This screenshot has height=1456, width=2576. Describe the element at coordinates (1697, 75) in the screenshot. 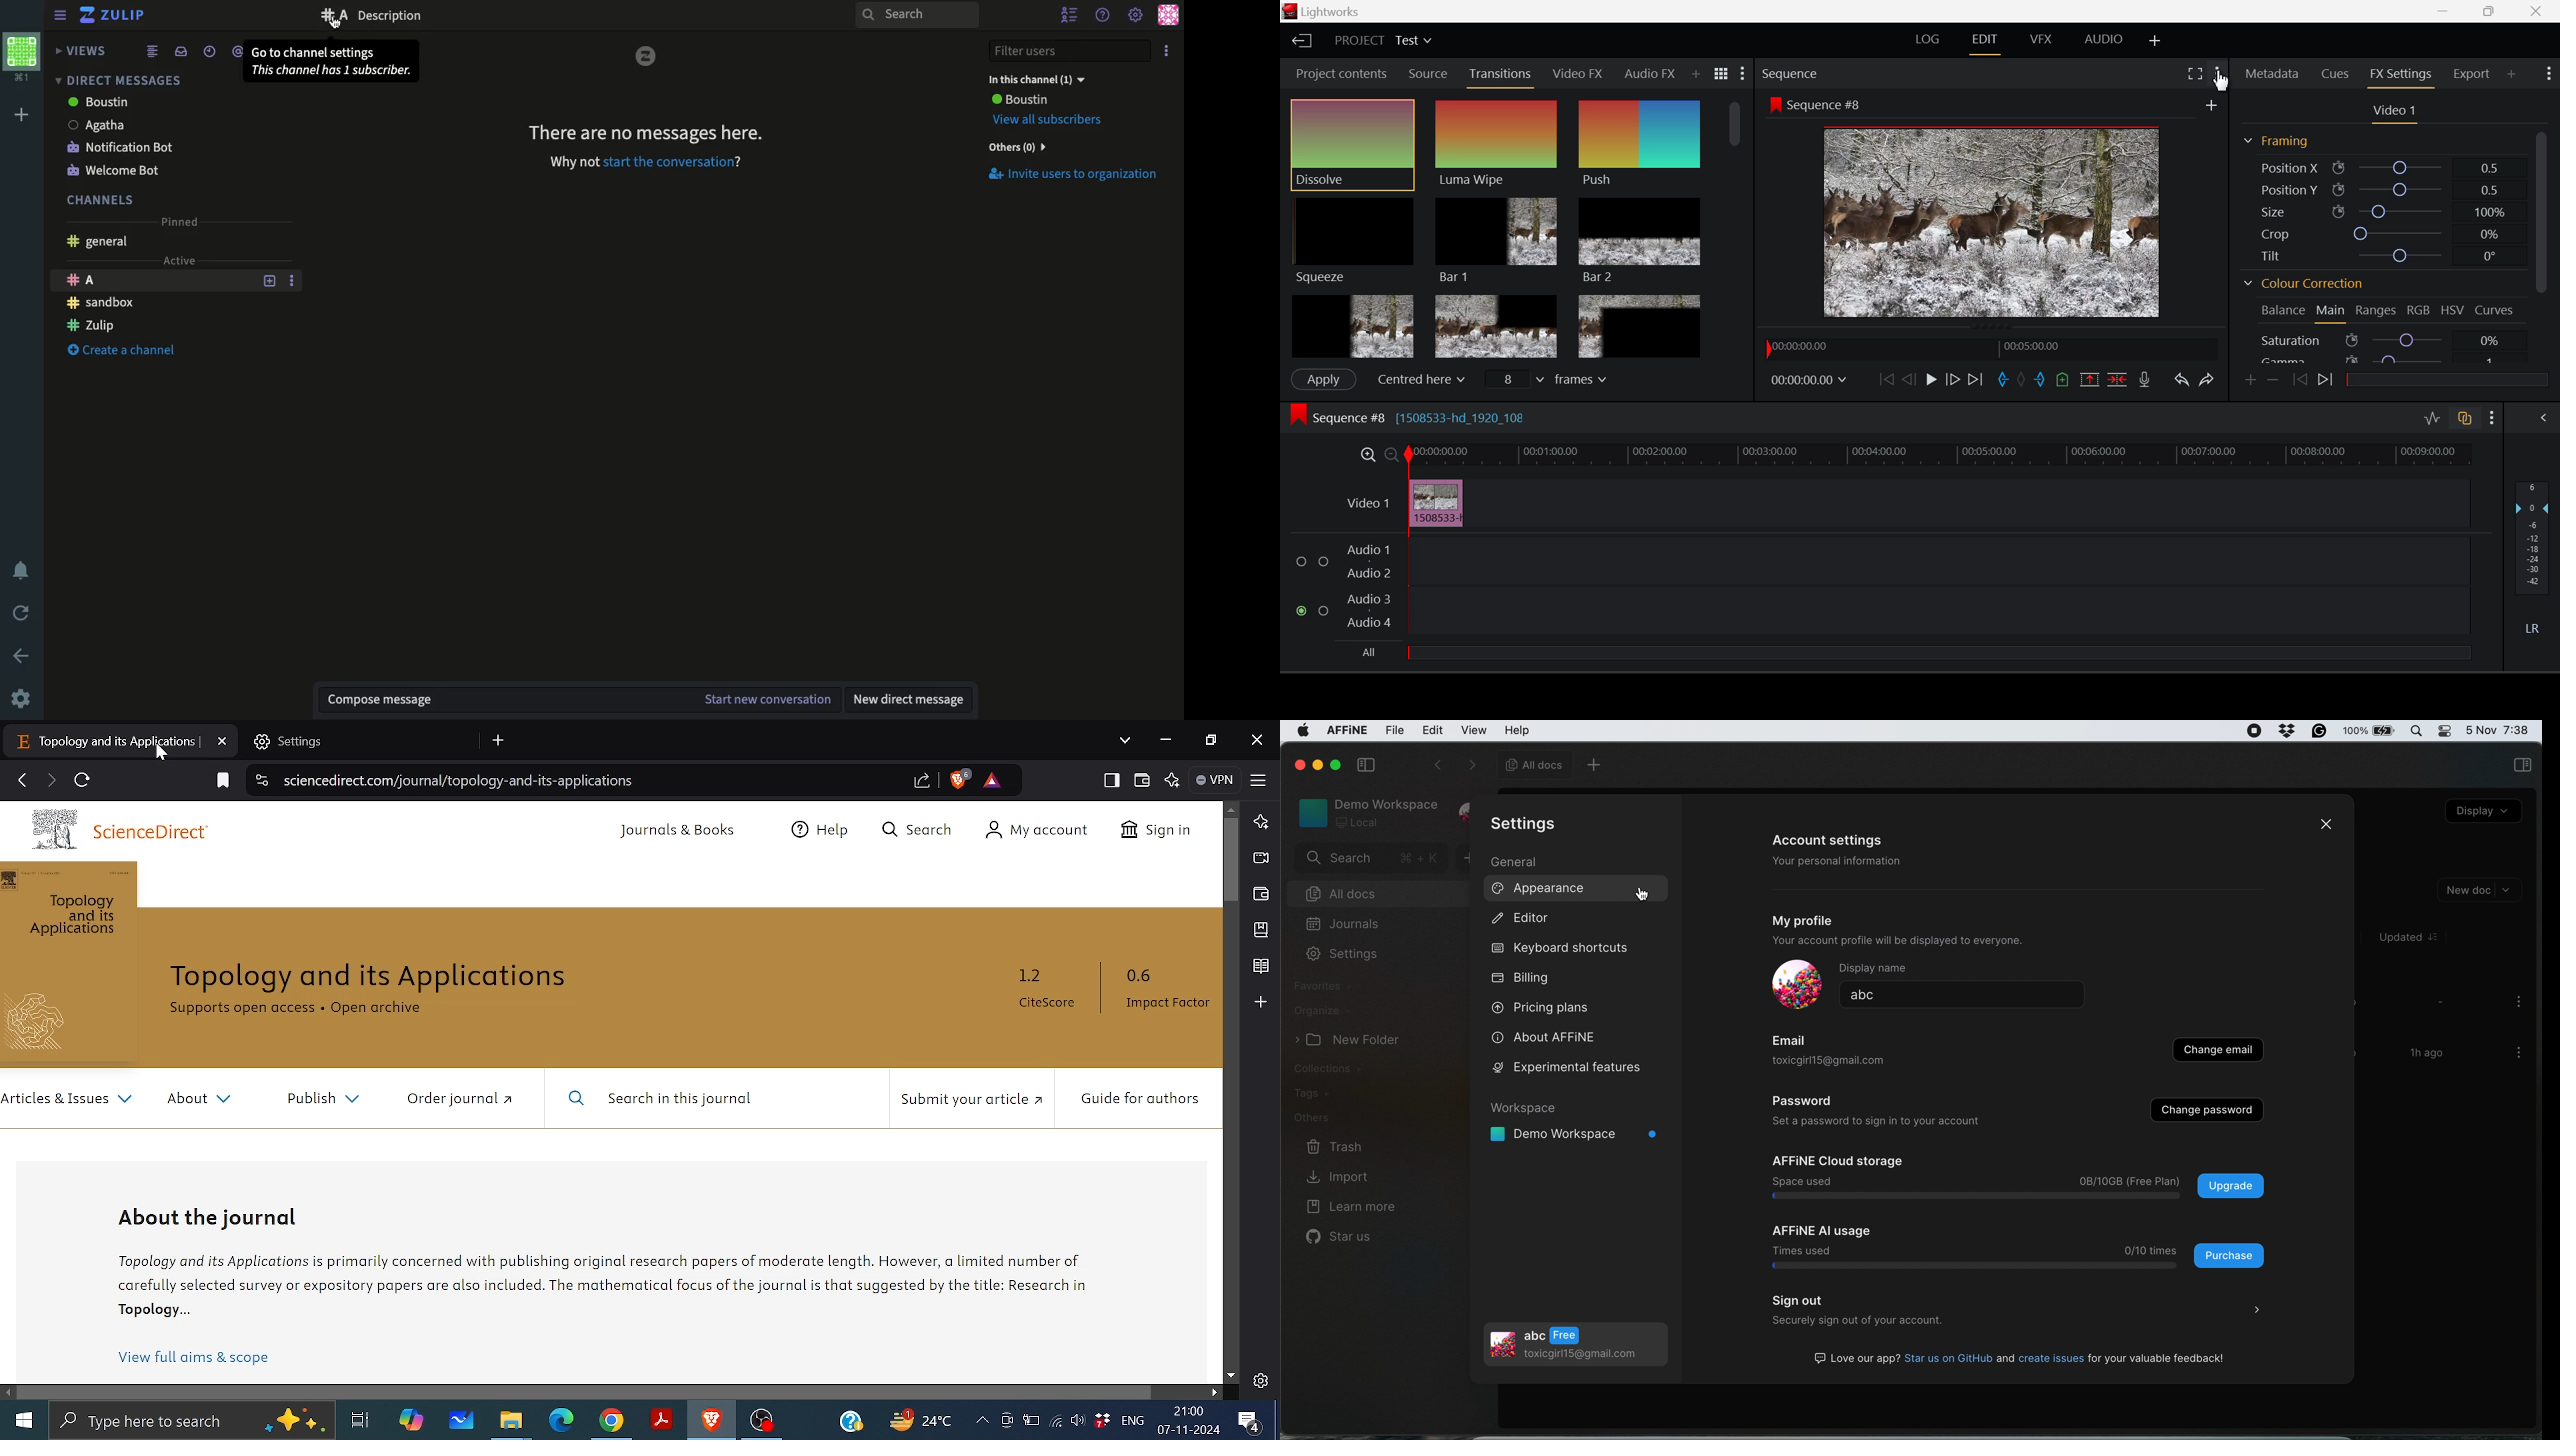

I see `Add Panel` at that location.